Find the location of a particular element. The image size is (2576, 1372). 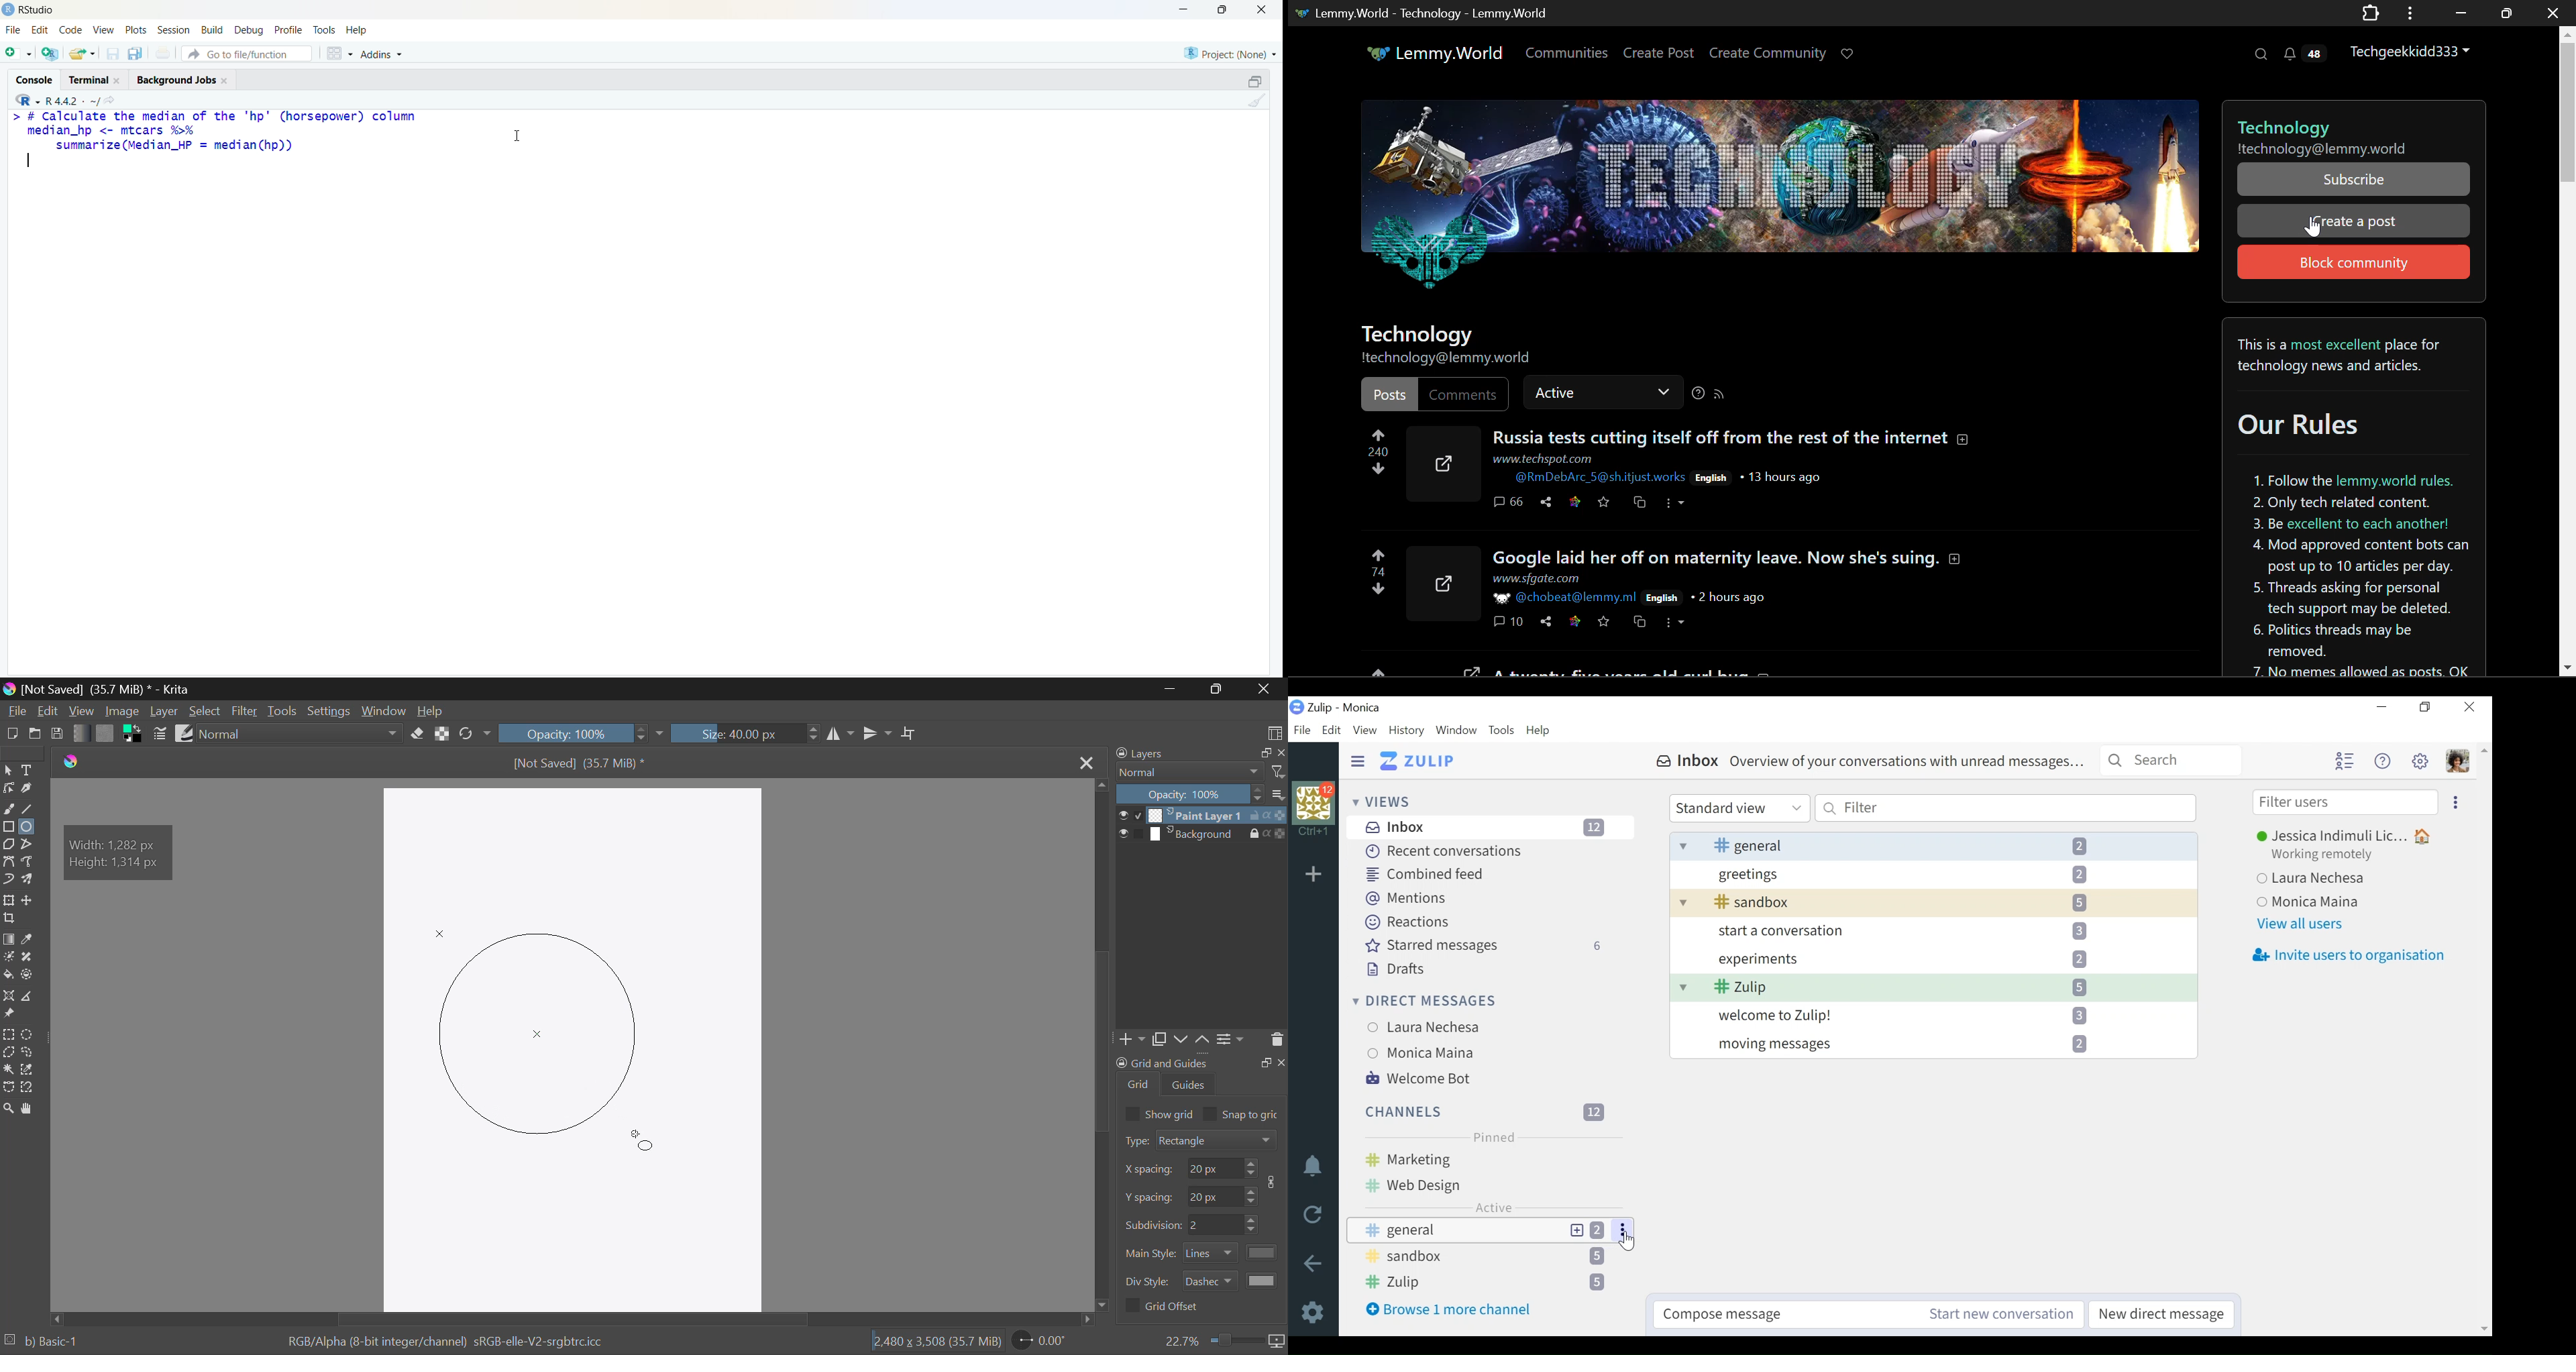

Tools is located at coordinates (1502, 731).